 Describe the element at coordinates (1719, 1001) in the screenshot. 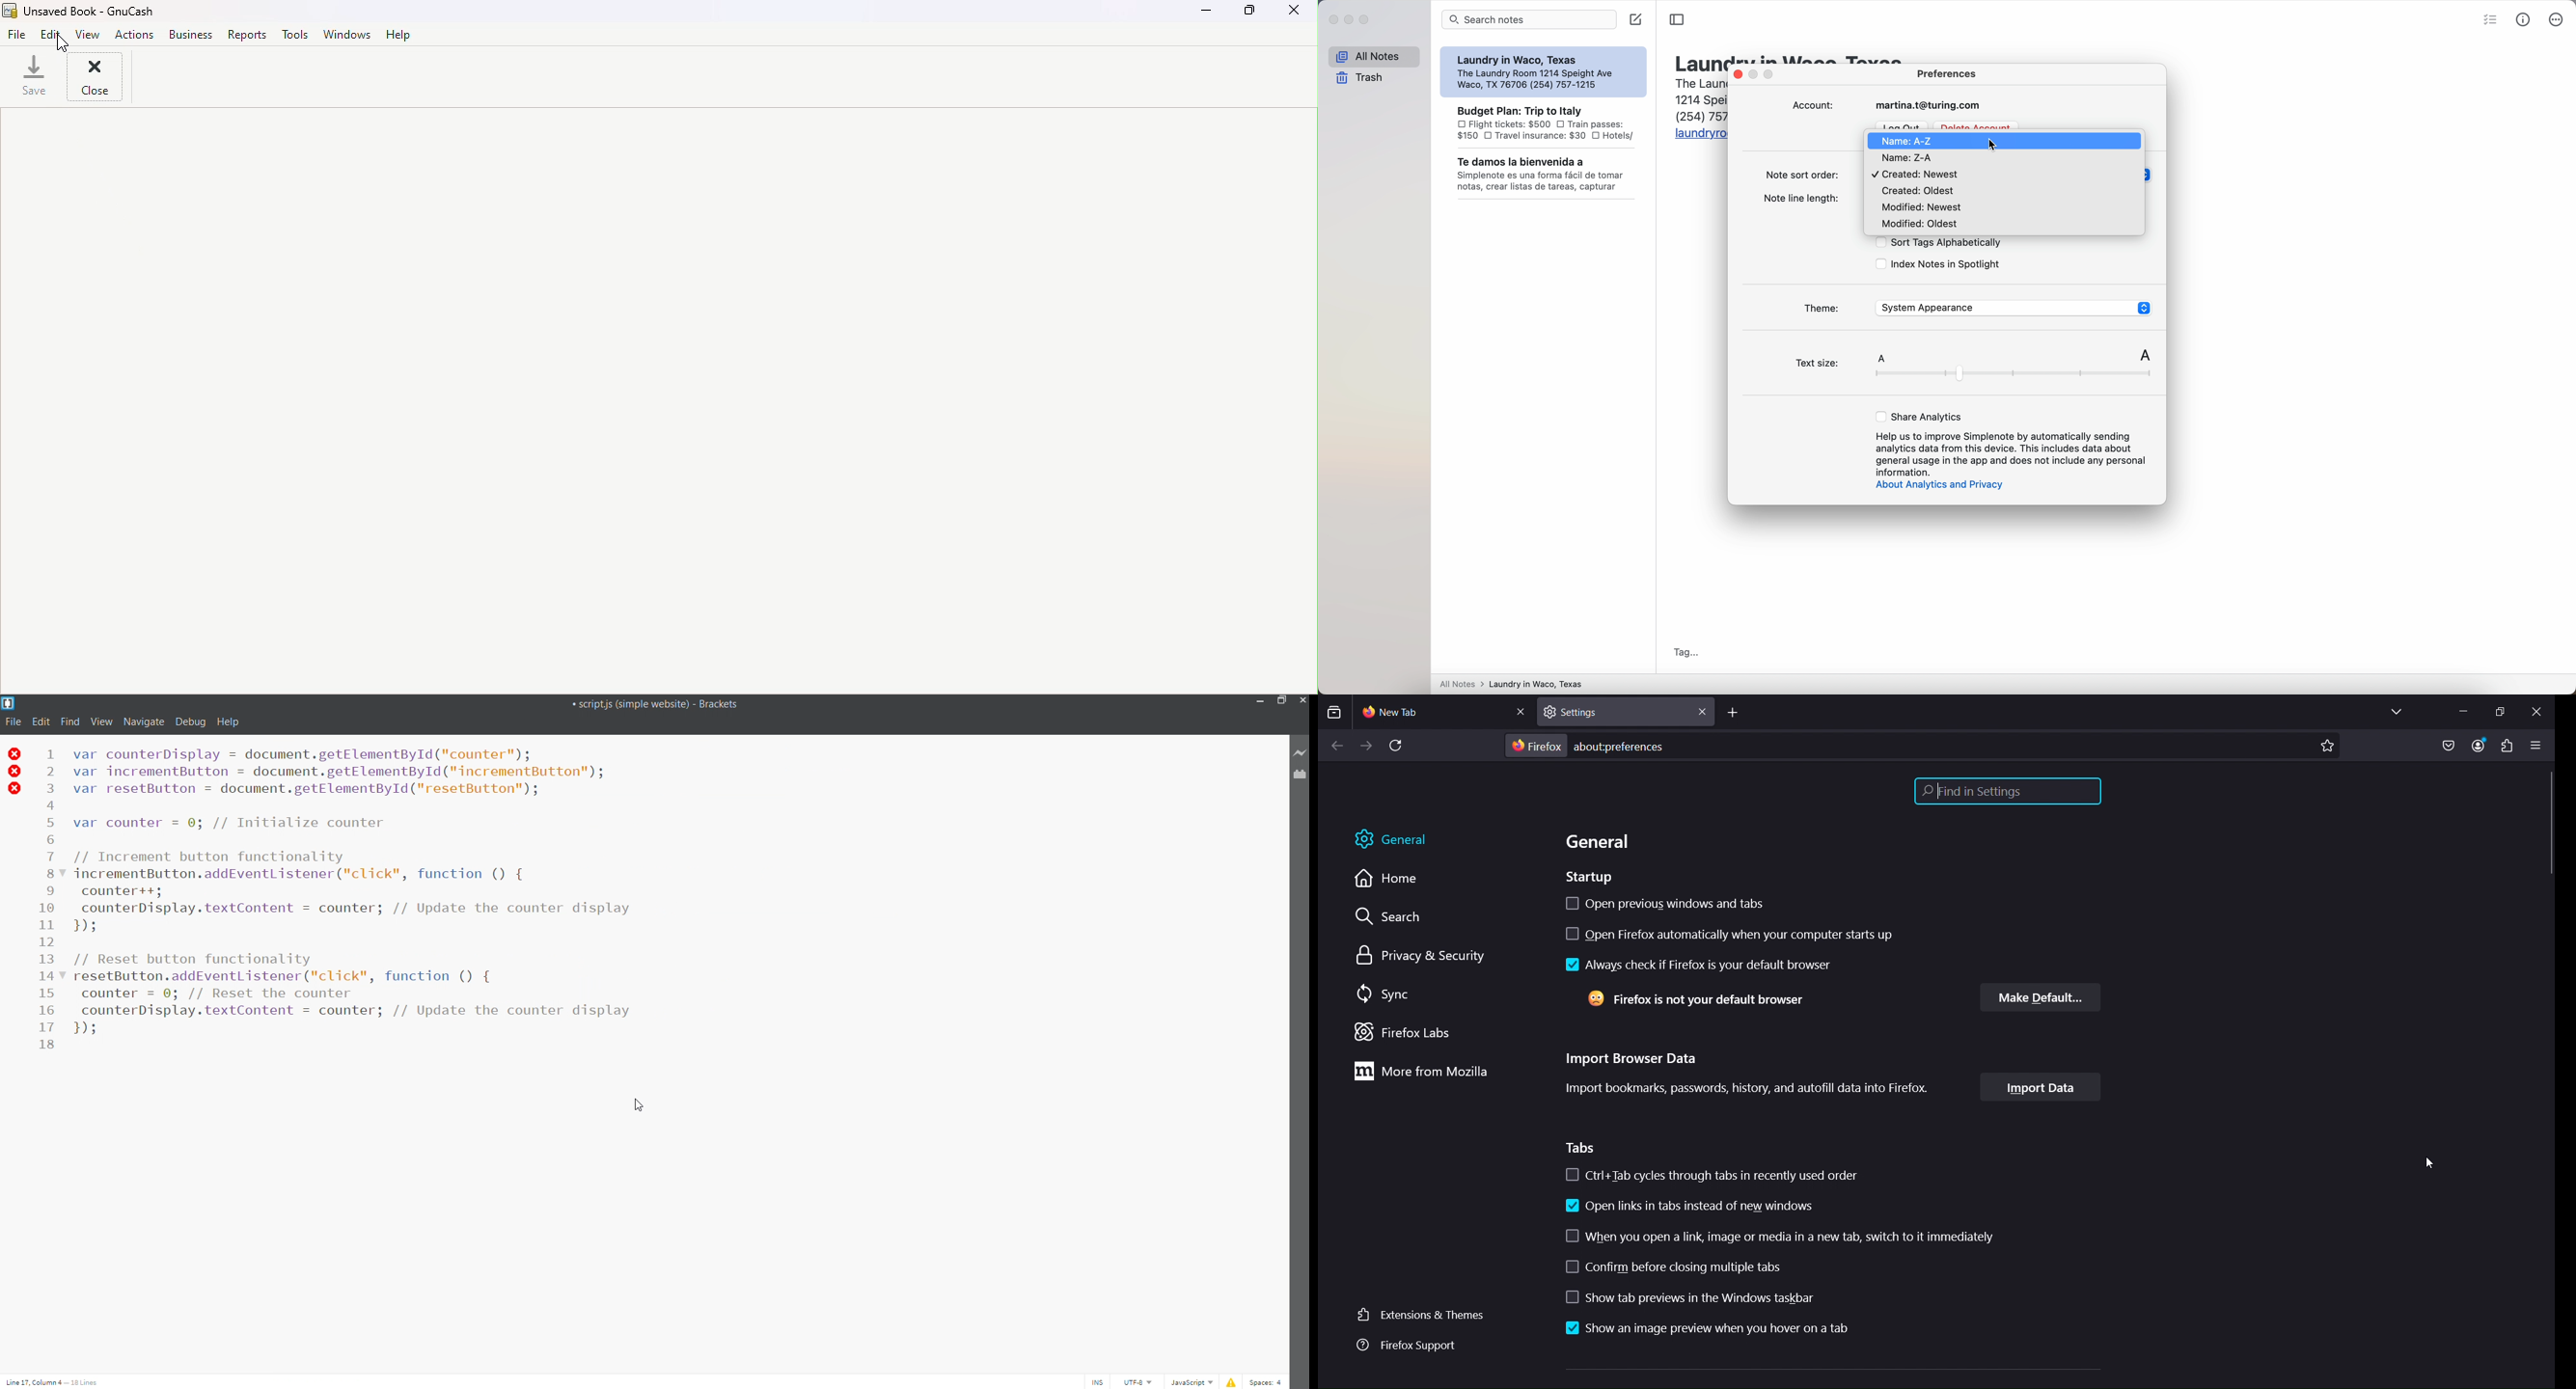

I see `Firefox is not your default browser` at that location.